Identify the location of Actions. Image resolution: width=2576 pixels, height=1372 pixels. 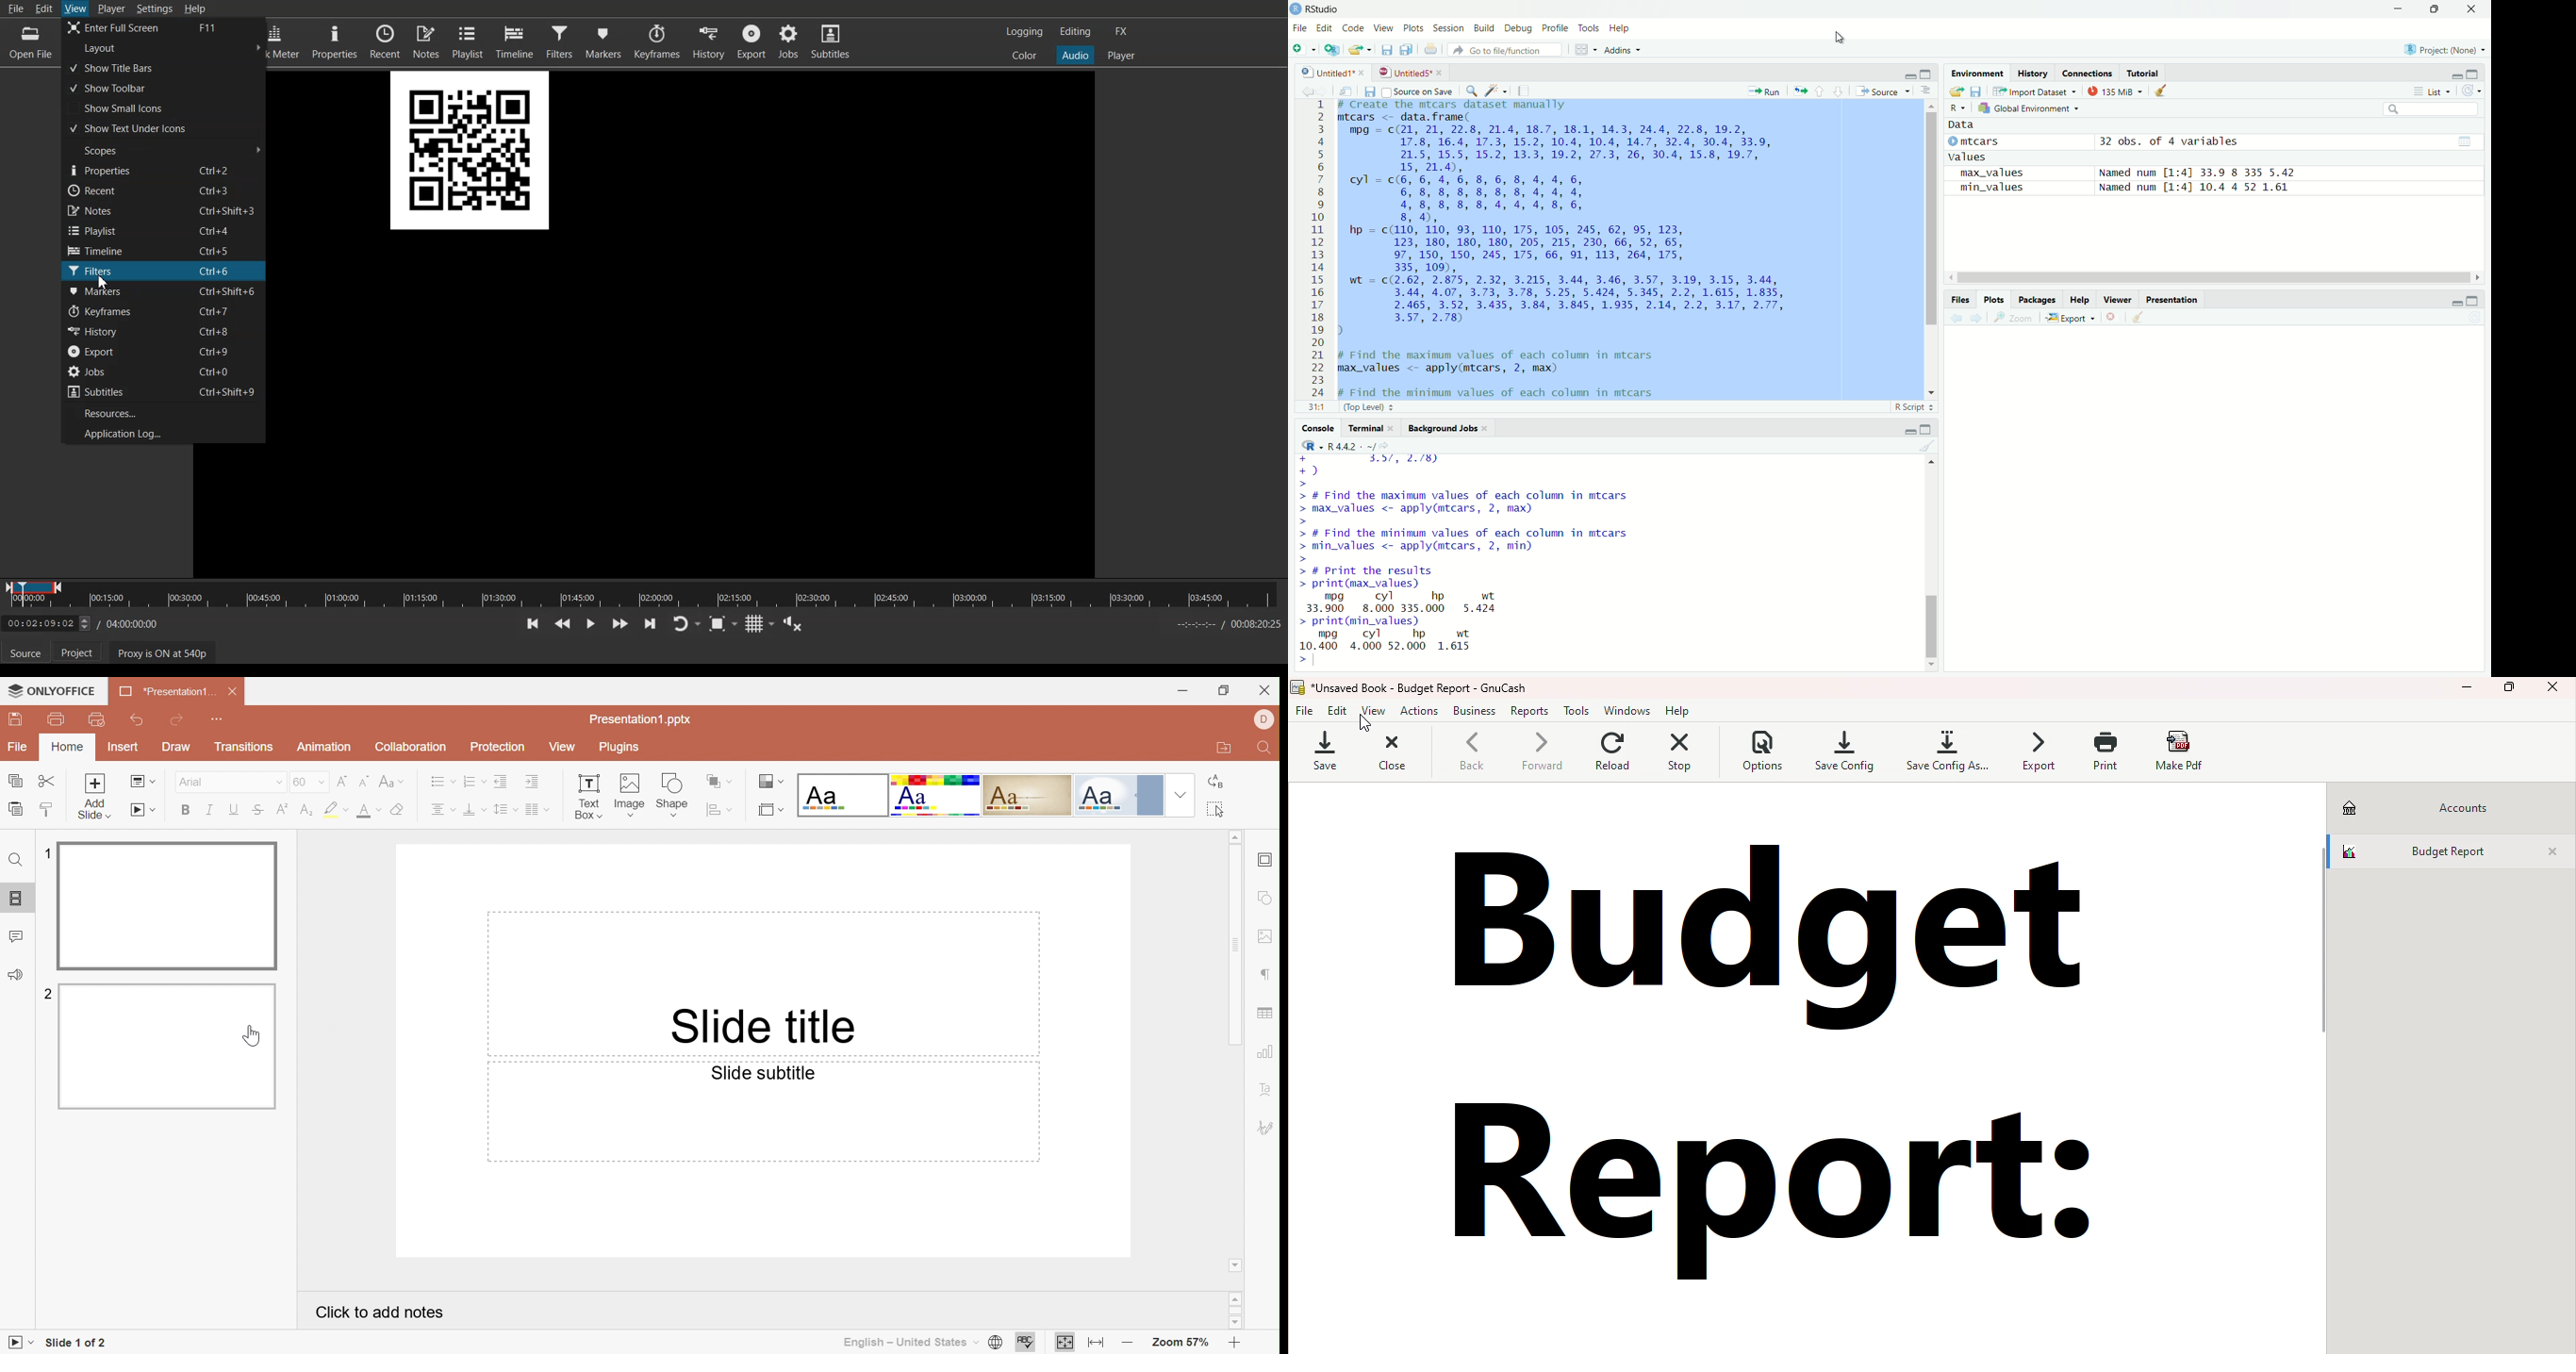
(1418, 713).